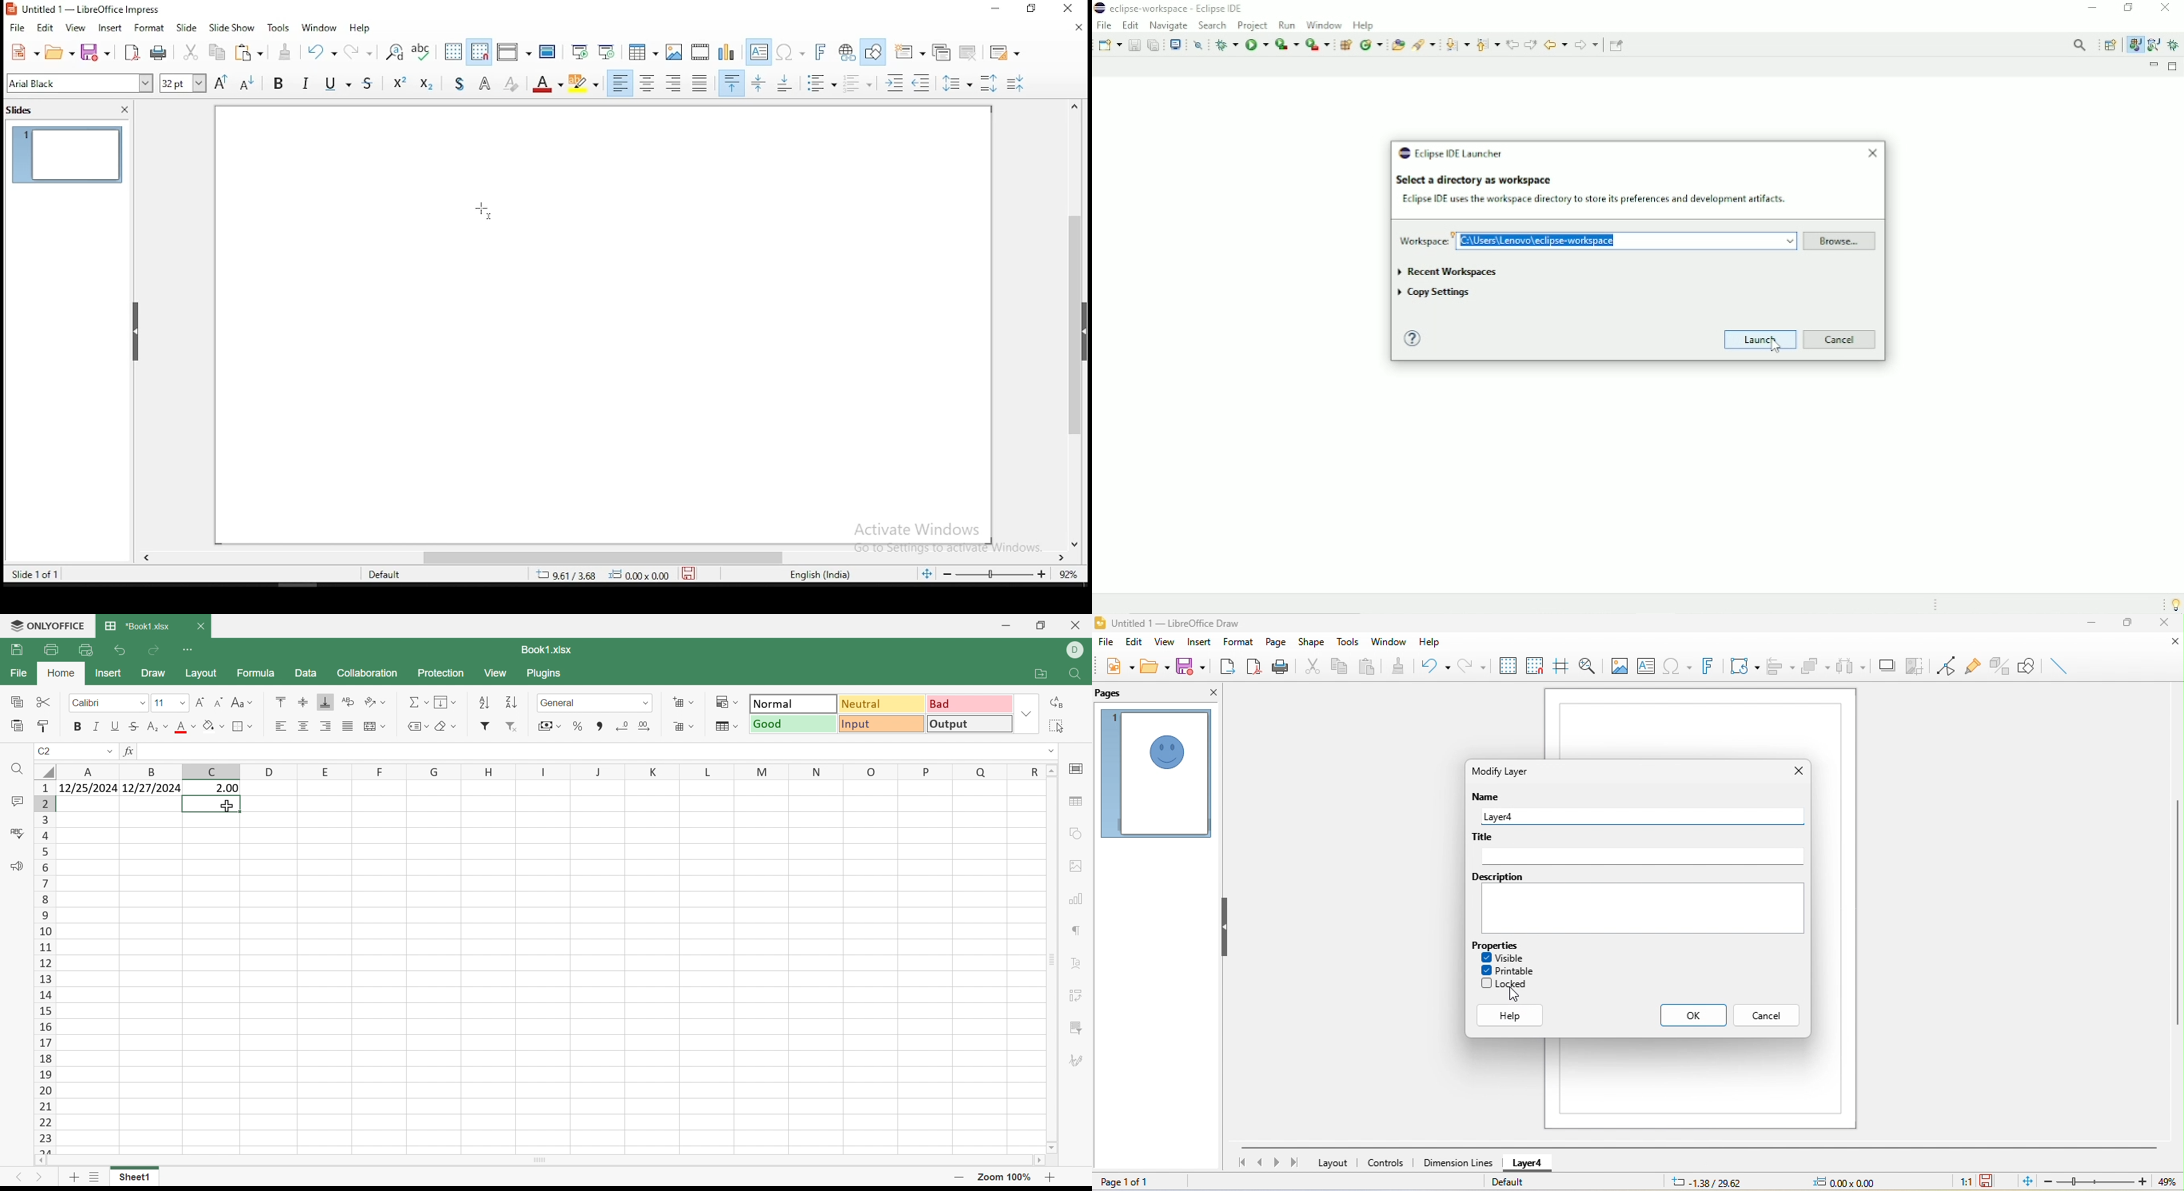 The image size is (2184, 1204). Describe the element at coordinates (426, 82) in the screenshot. I see `Subscript` at that location.